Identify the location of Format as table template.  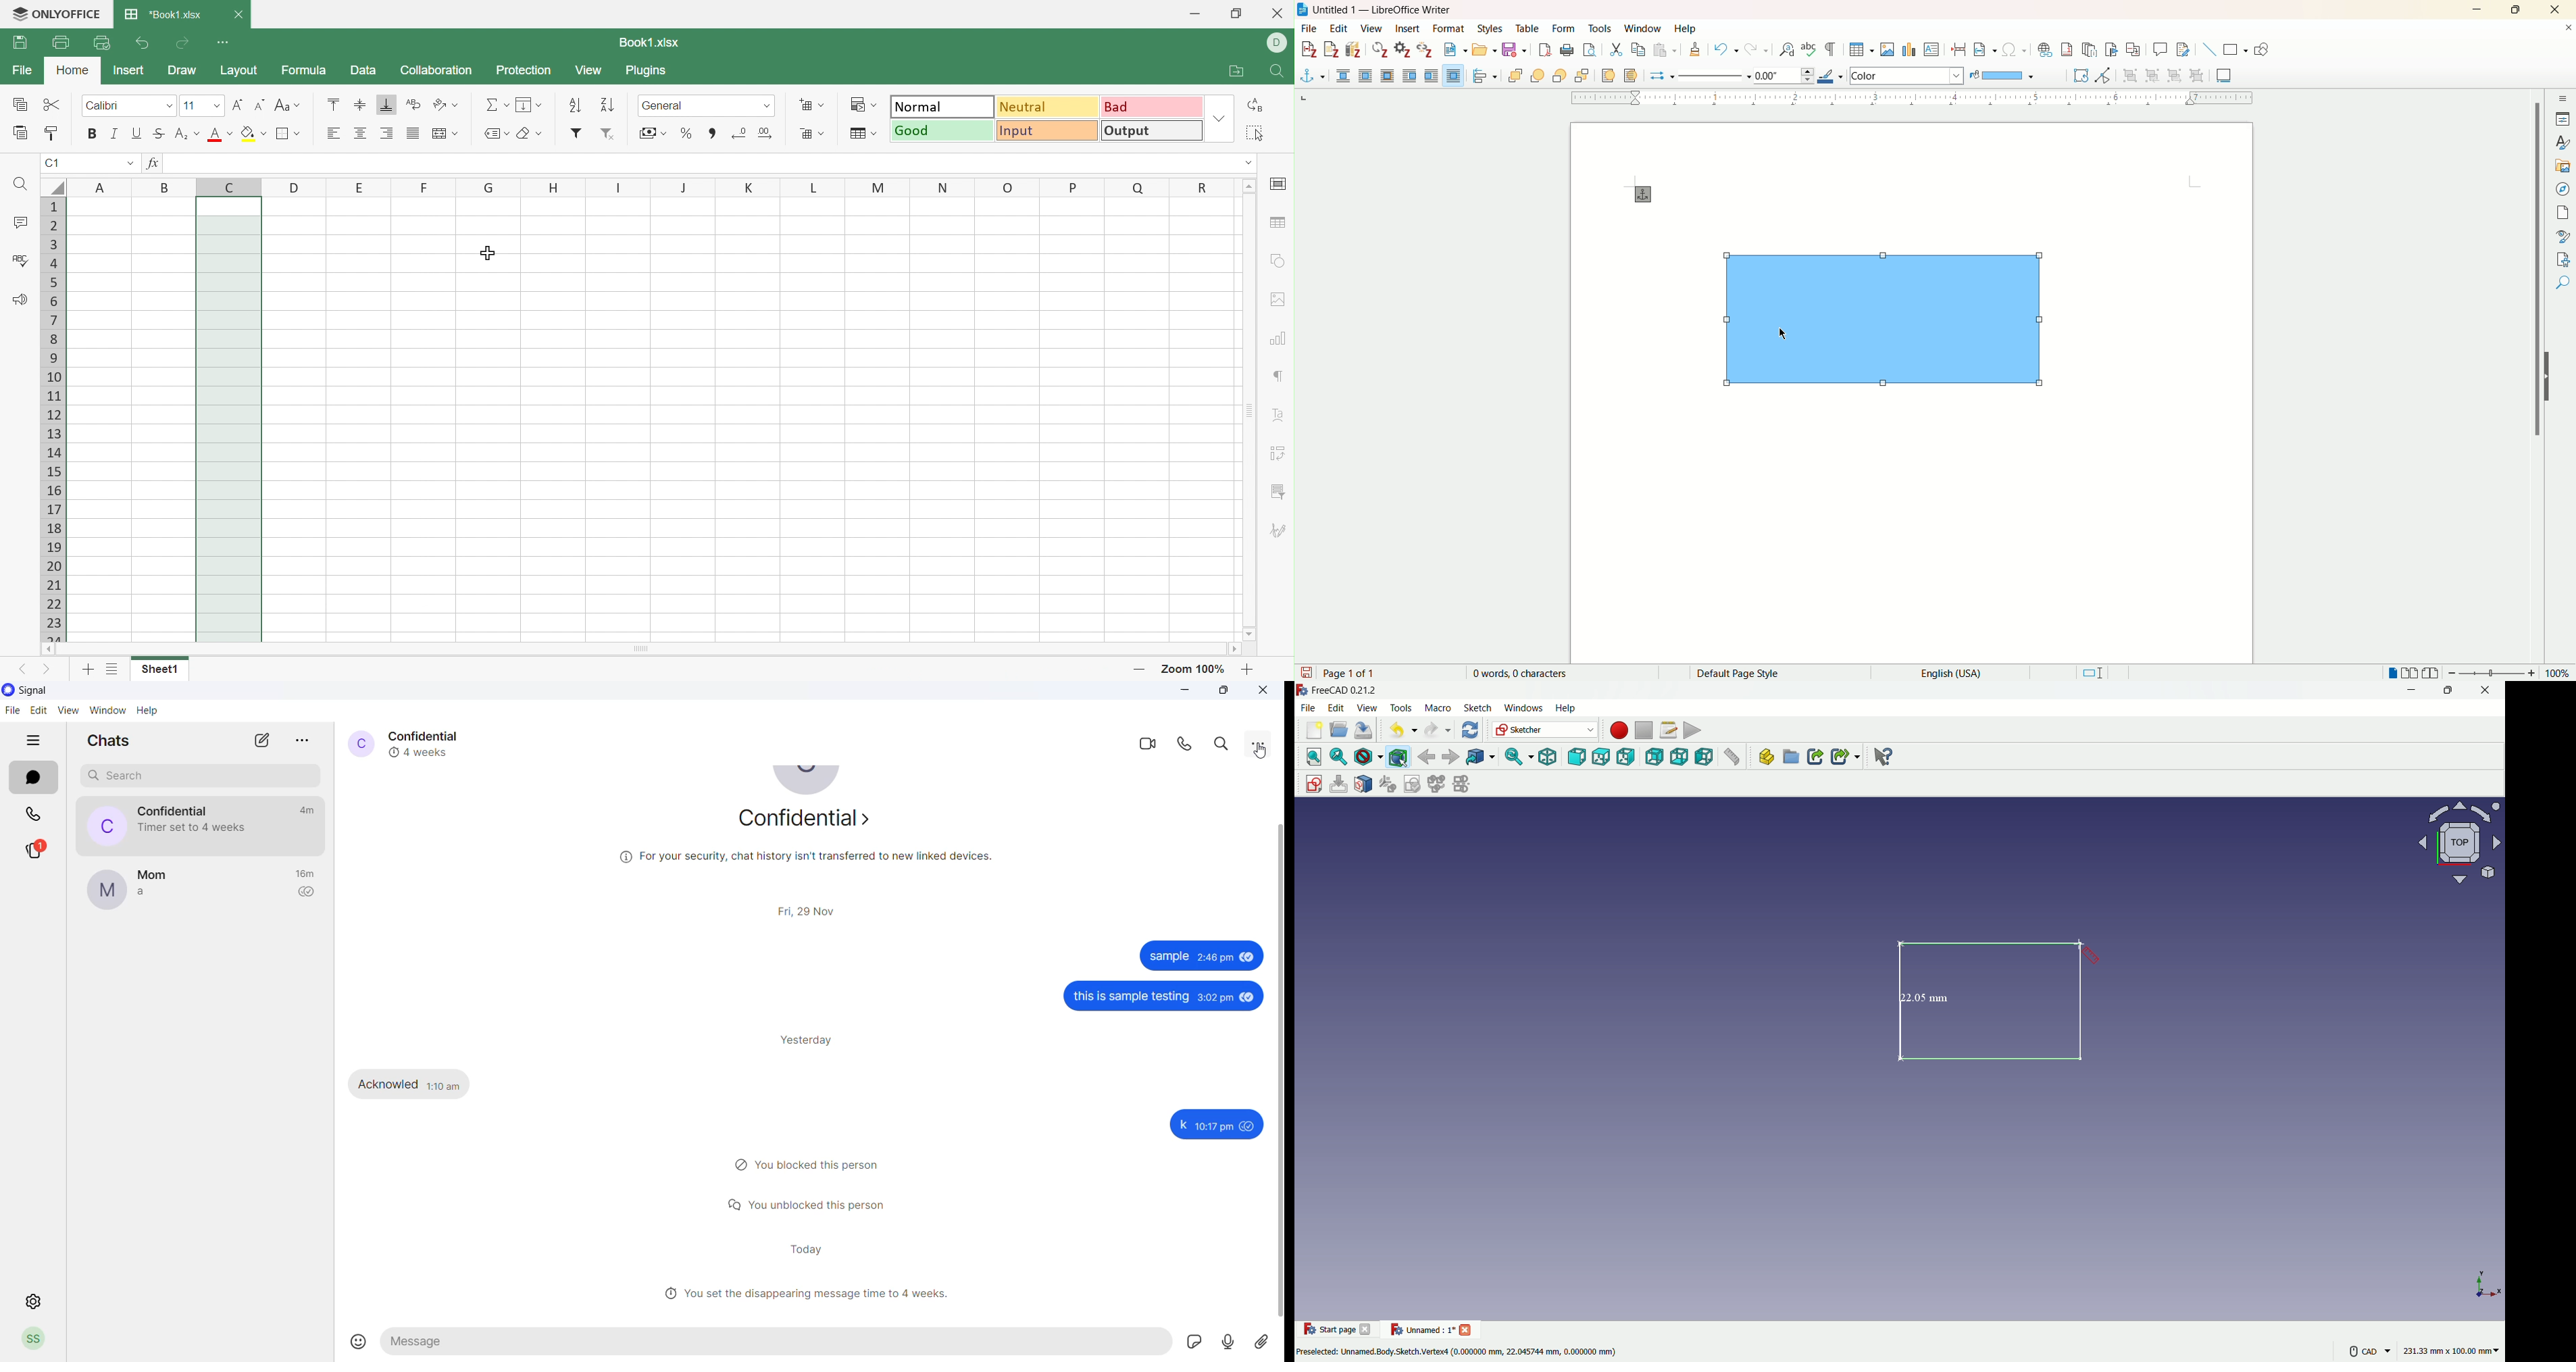
(857, 134).